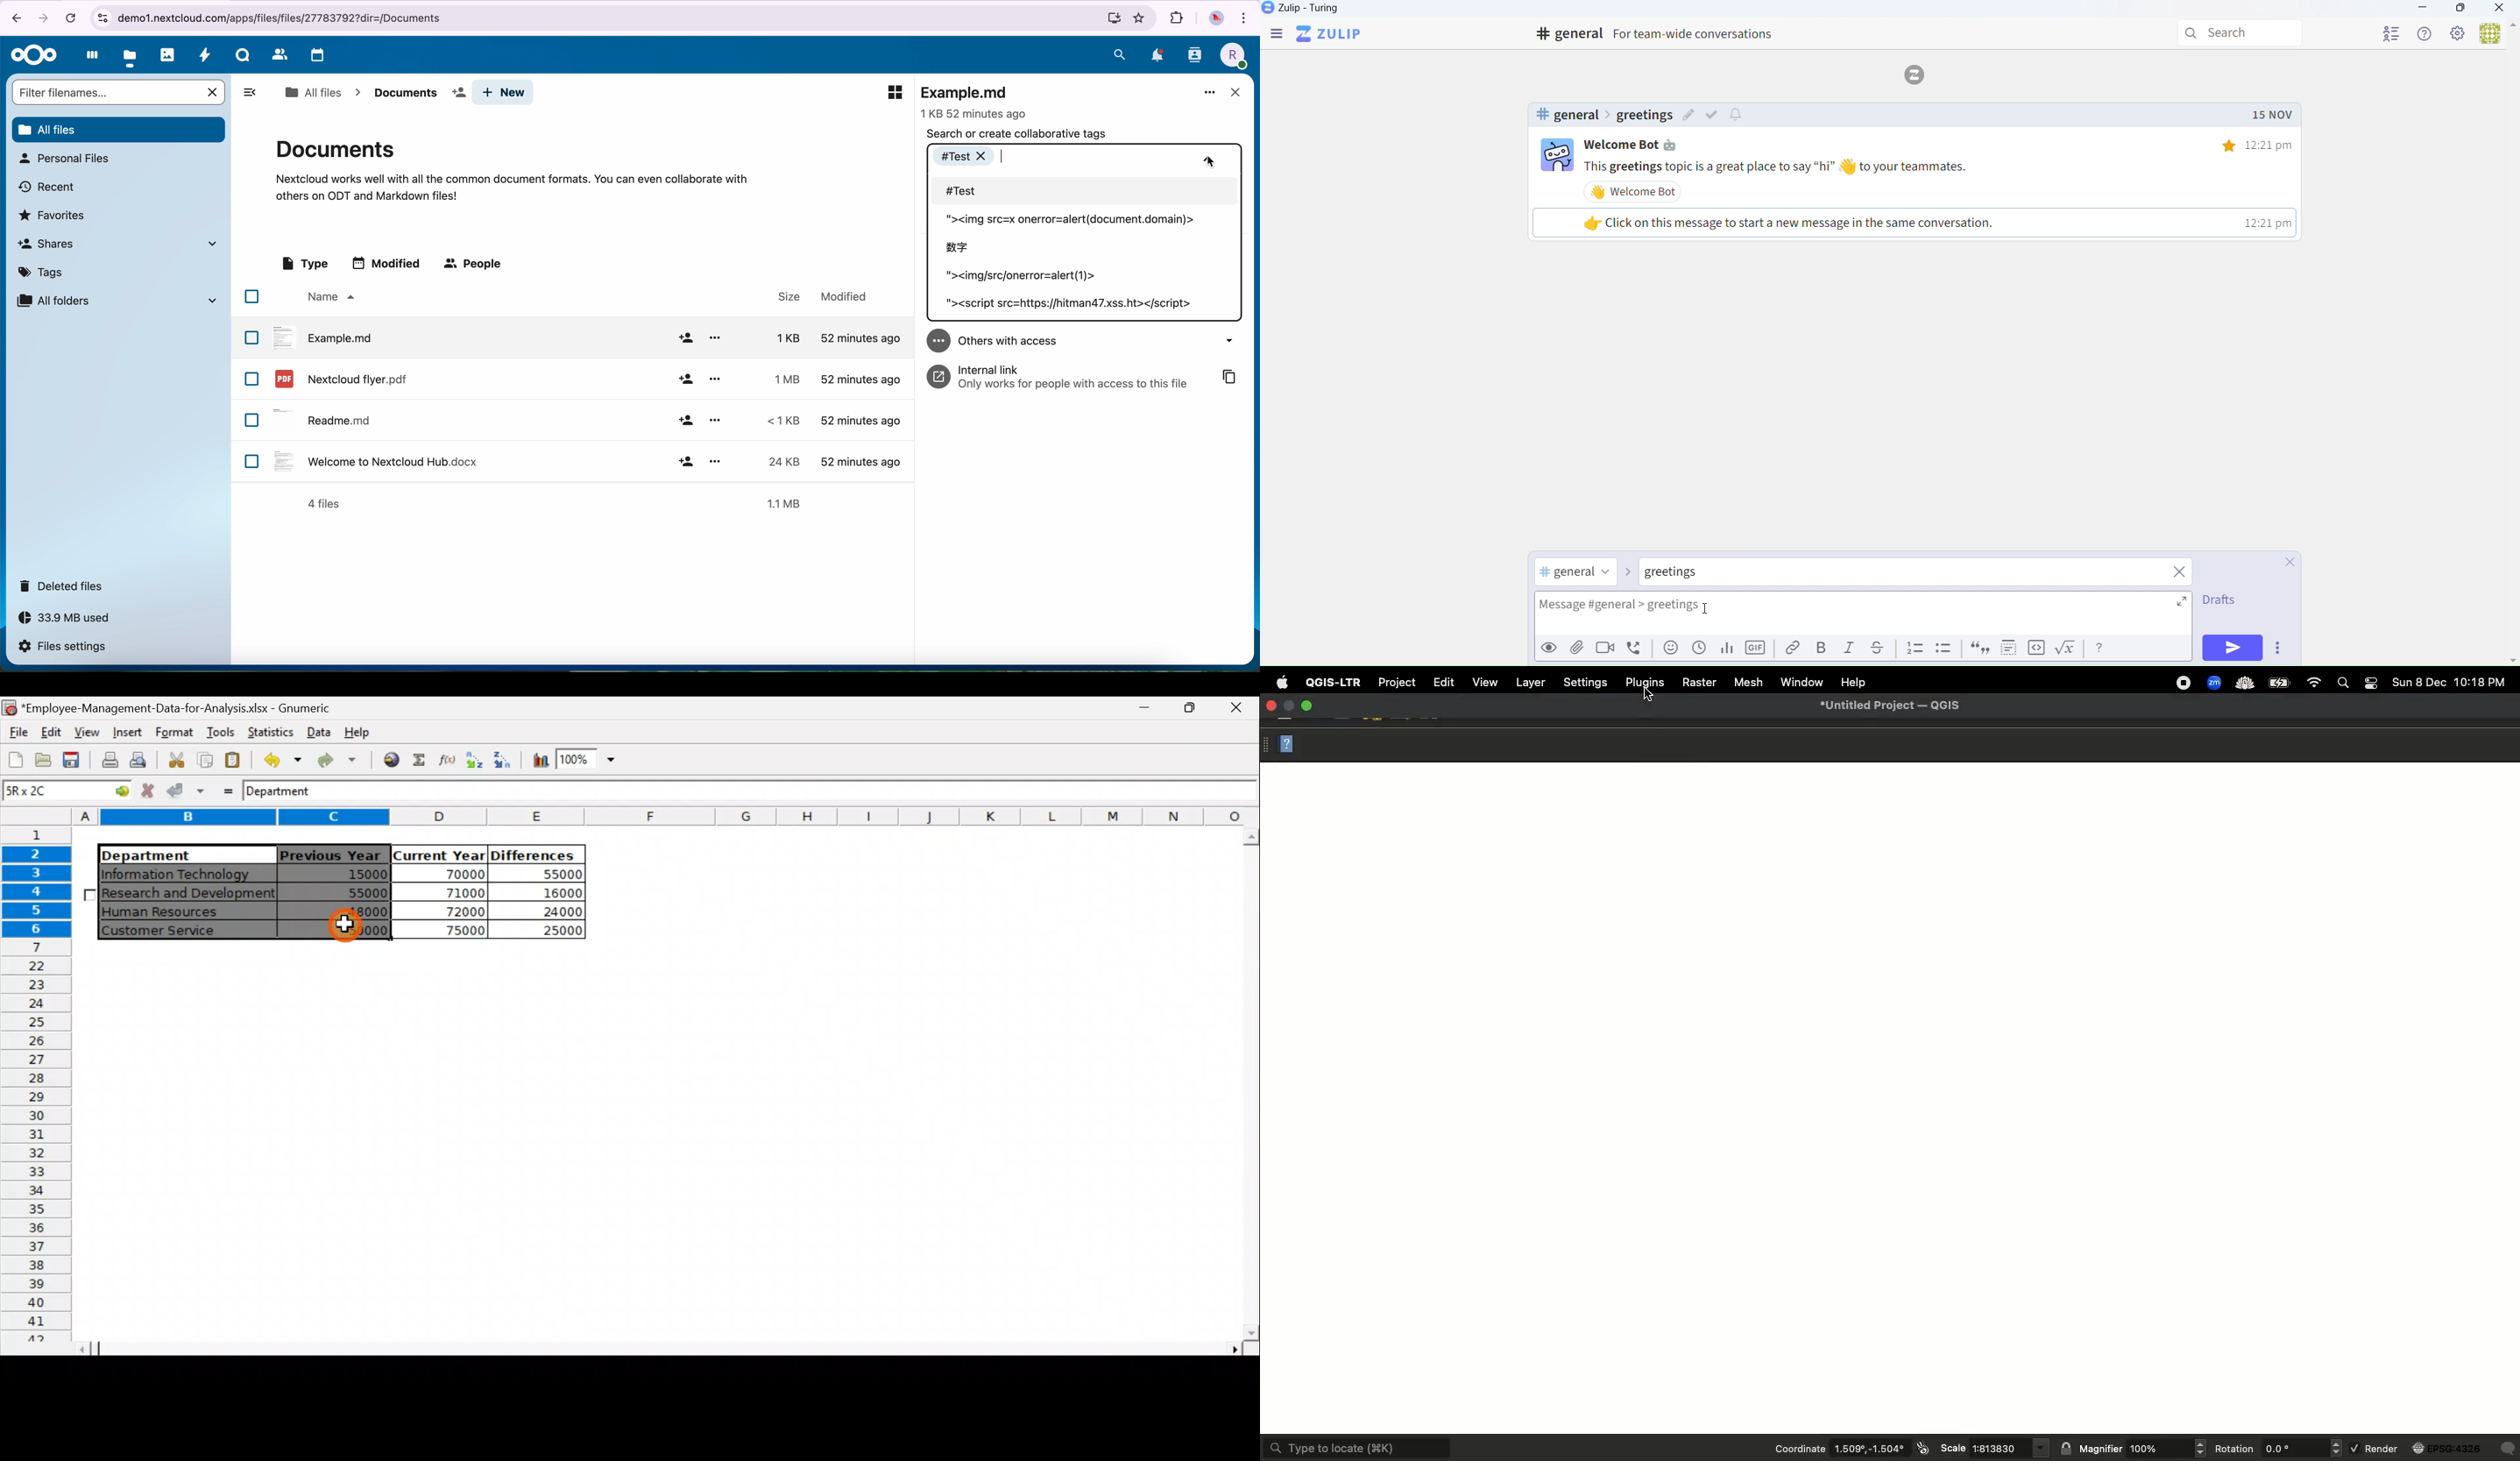 The width and height of the screenshot is (2520, 1484). What do you see at coordinates (454, 911) in the screenshot?
I see `72000` at bounding box center [454, 911].